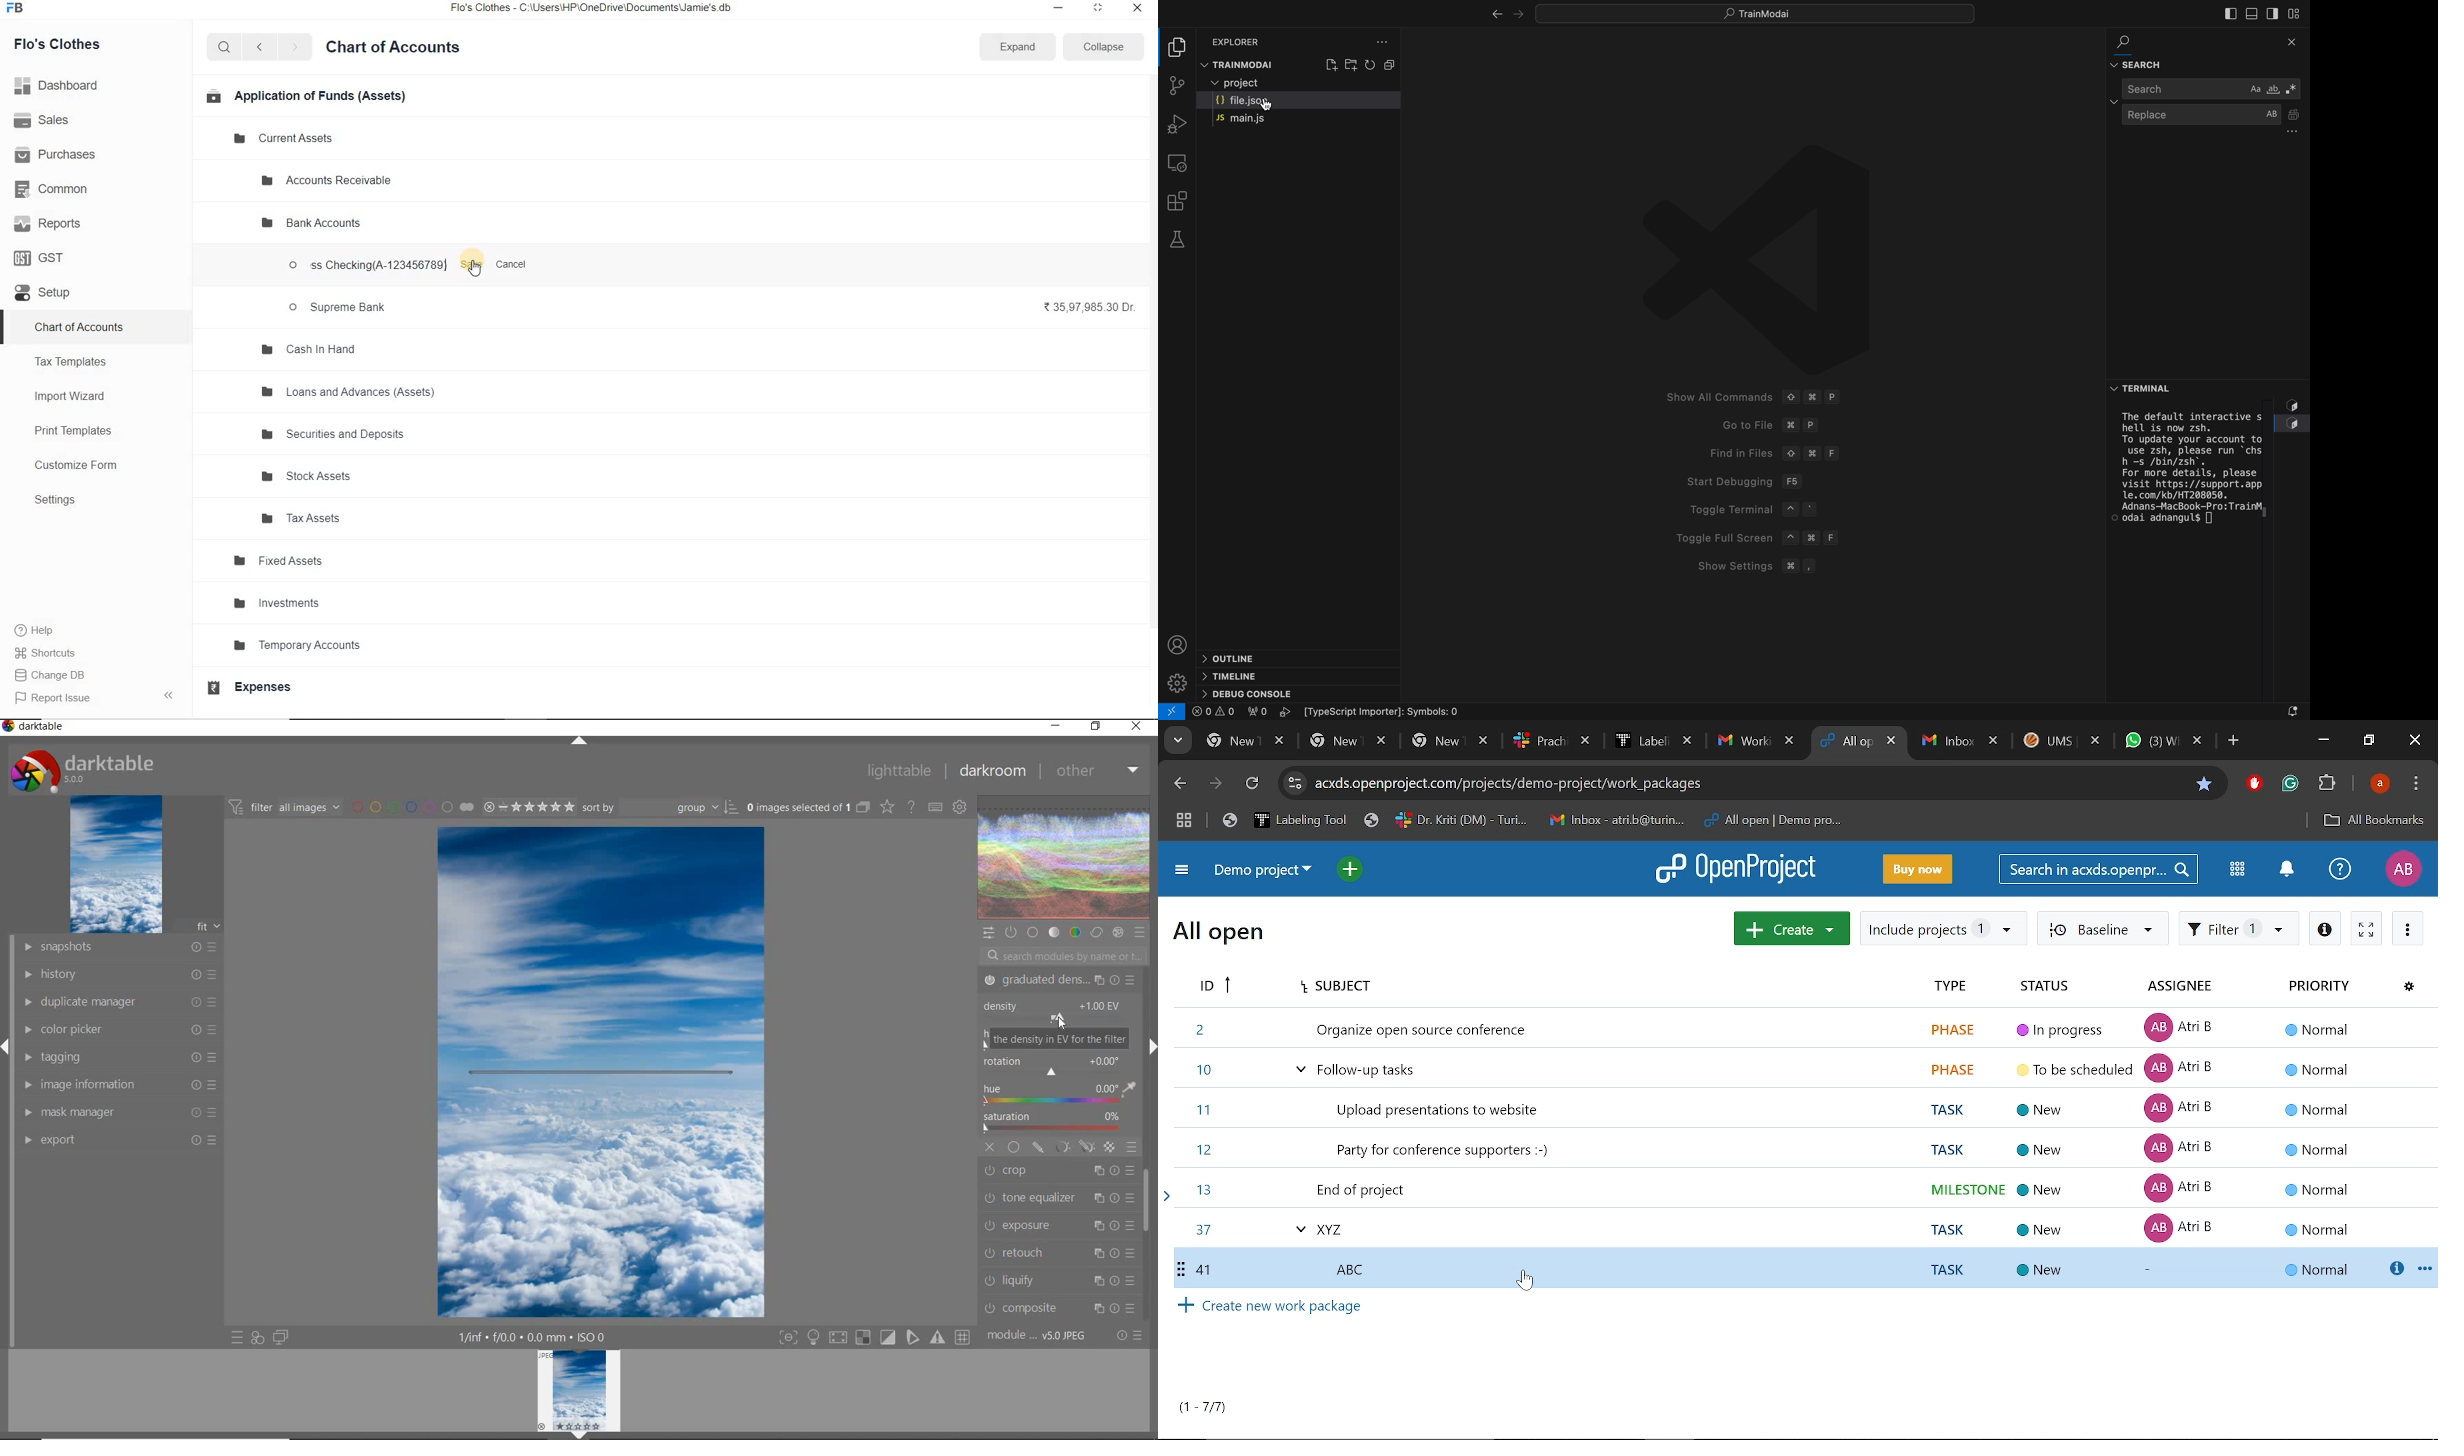 The height and width of the screenshot is (1456, 2464). I want to click on BASE, so click(1034, 932).